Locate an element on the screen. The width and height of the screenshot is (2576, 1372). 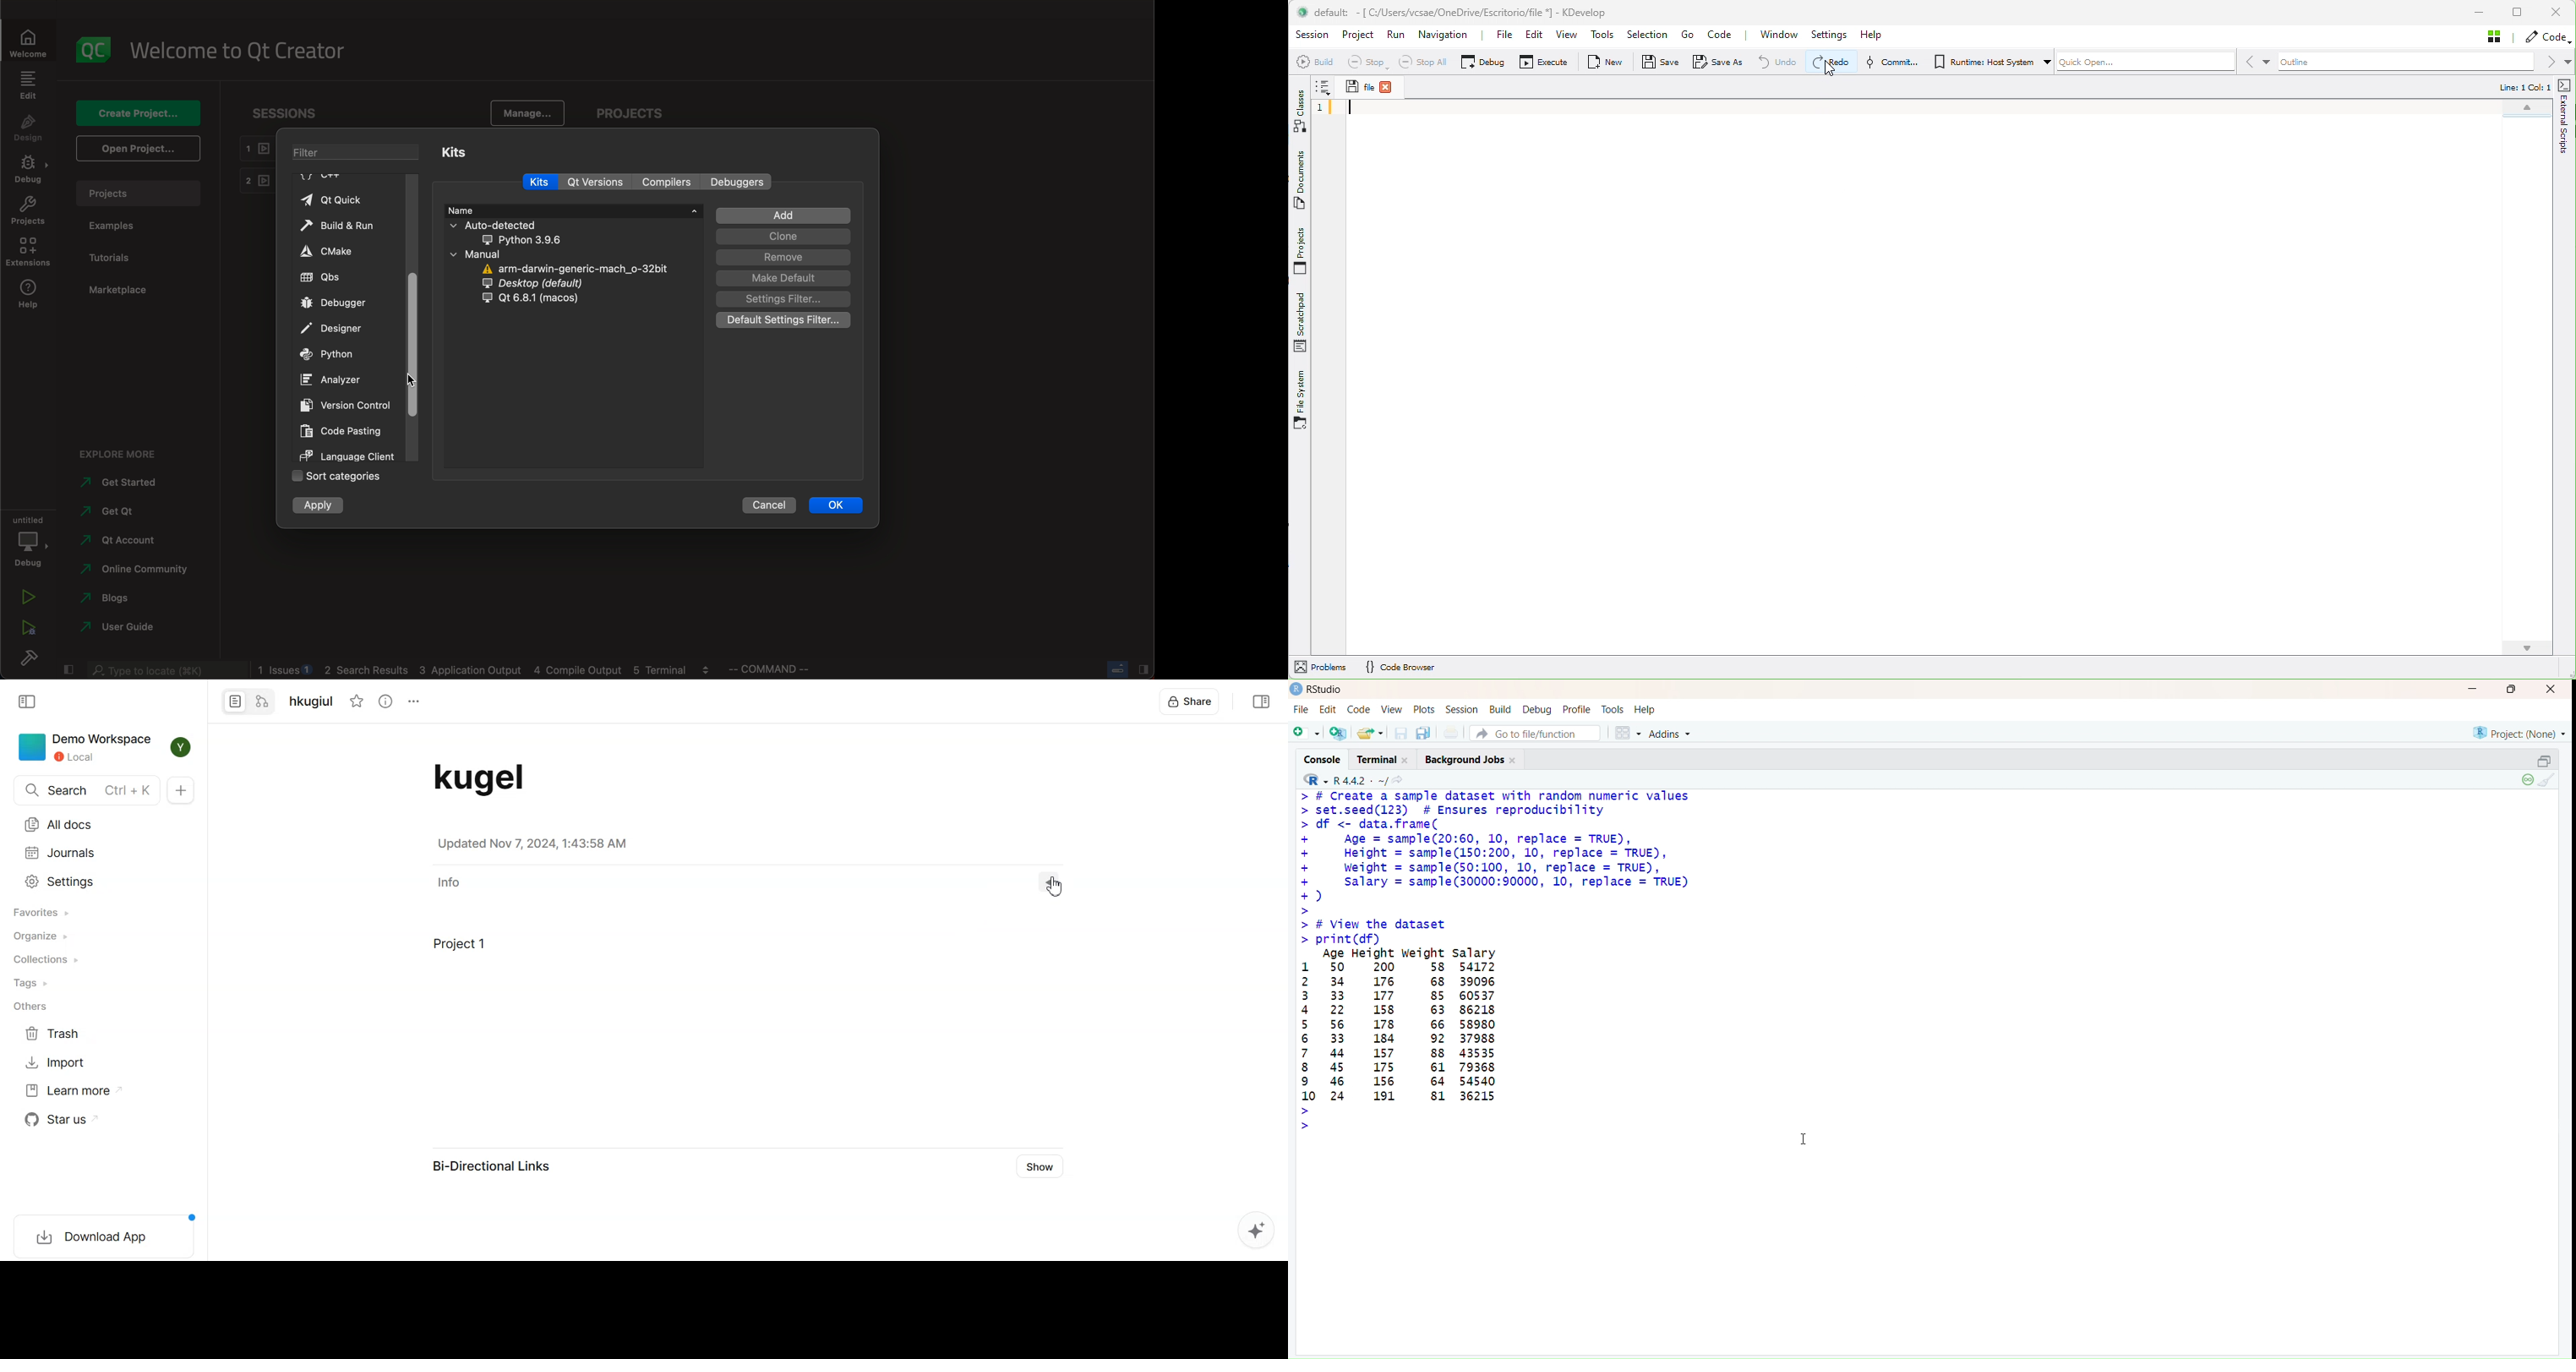
Go to file/function is located at coordinates (1534, 734).